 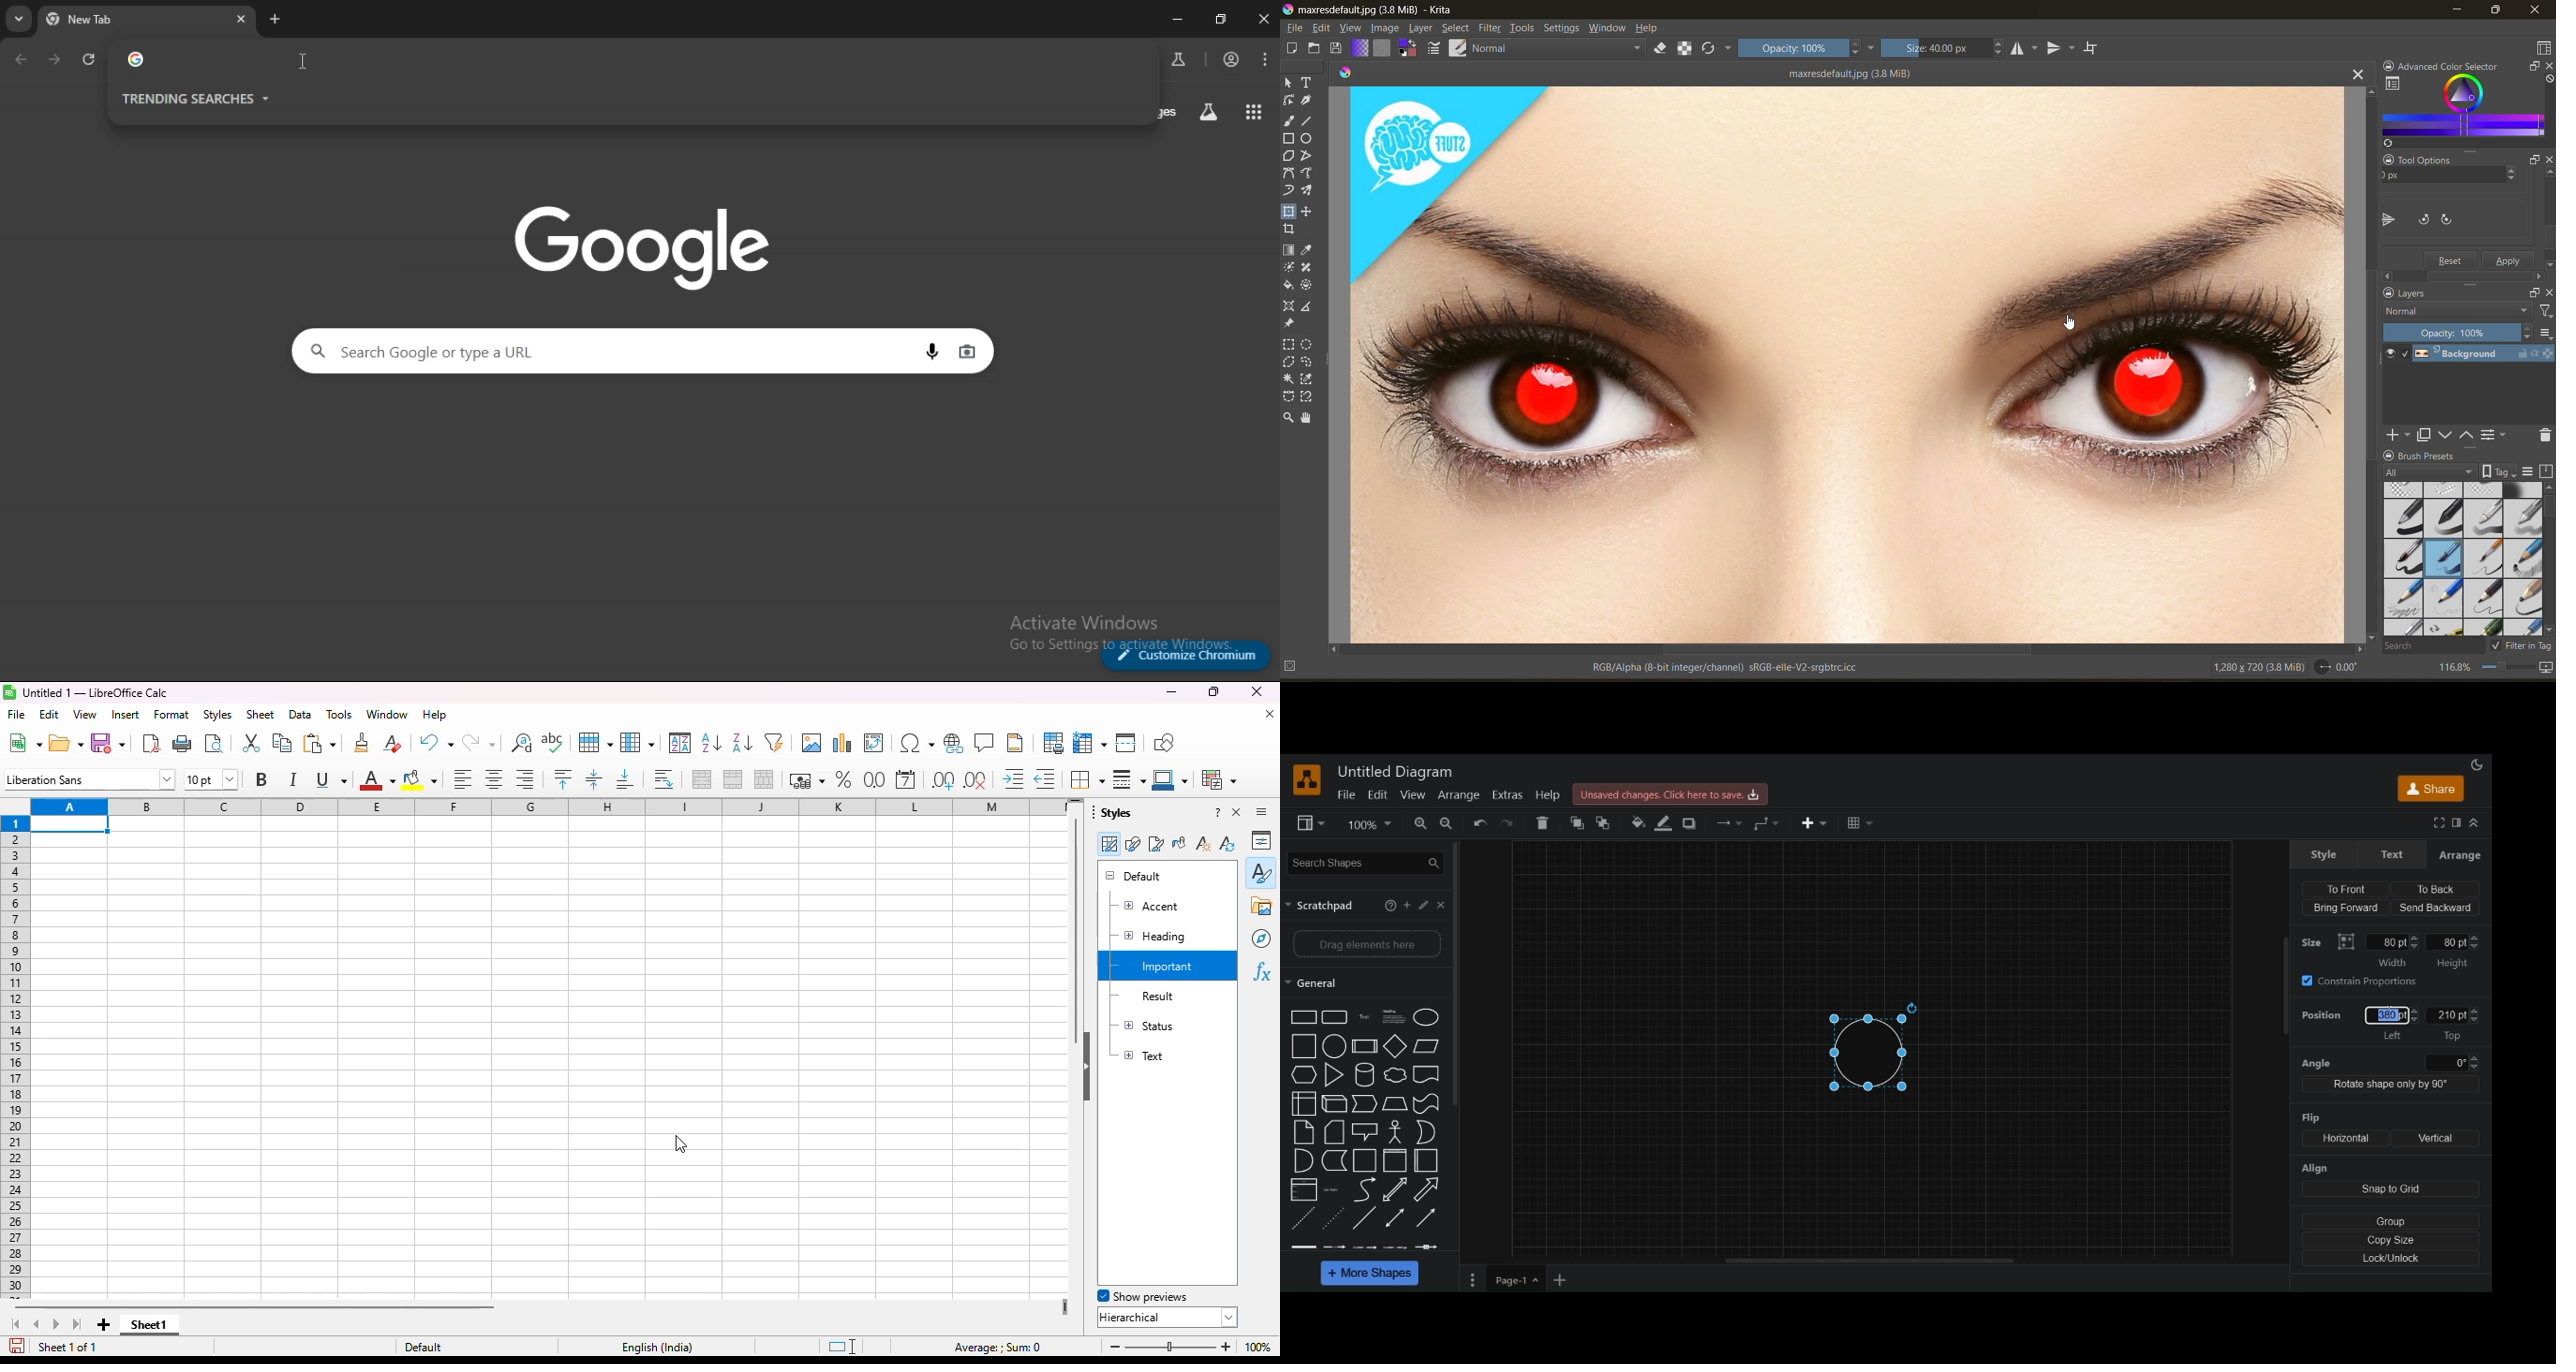 What do you see at coordinates (1304, 1189) in the screenshot?
I see `clip` at bounding box center [1304, 1189].